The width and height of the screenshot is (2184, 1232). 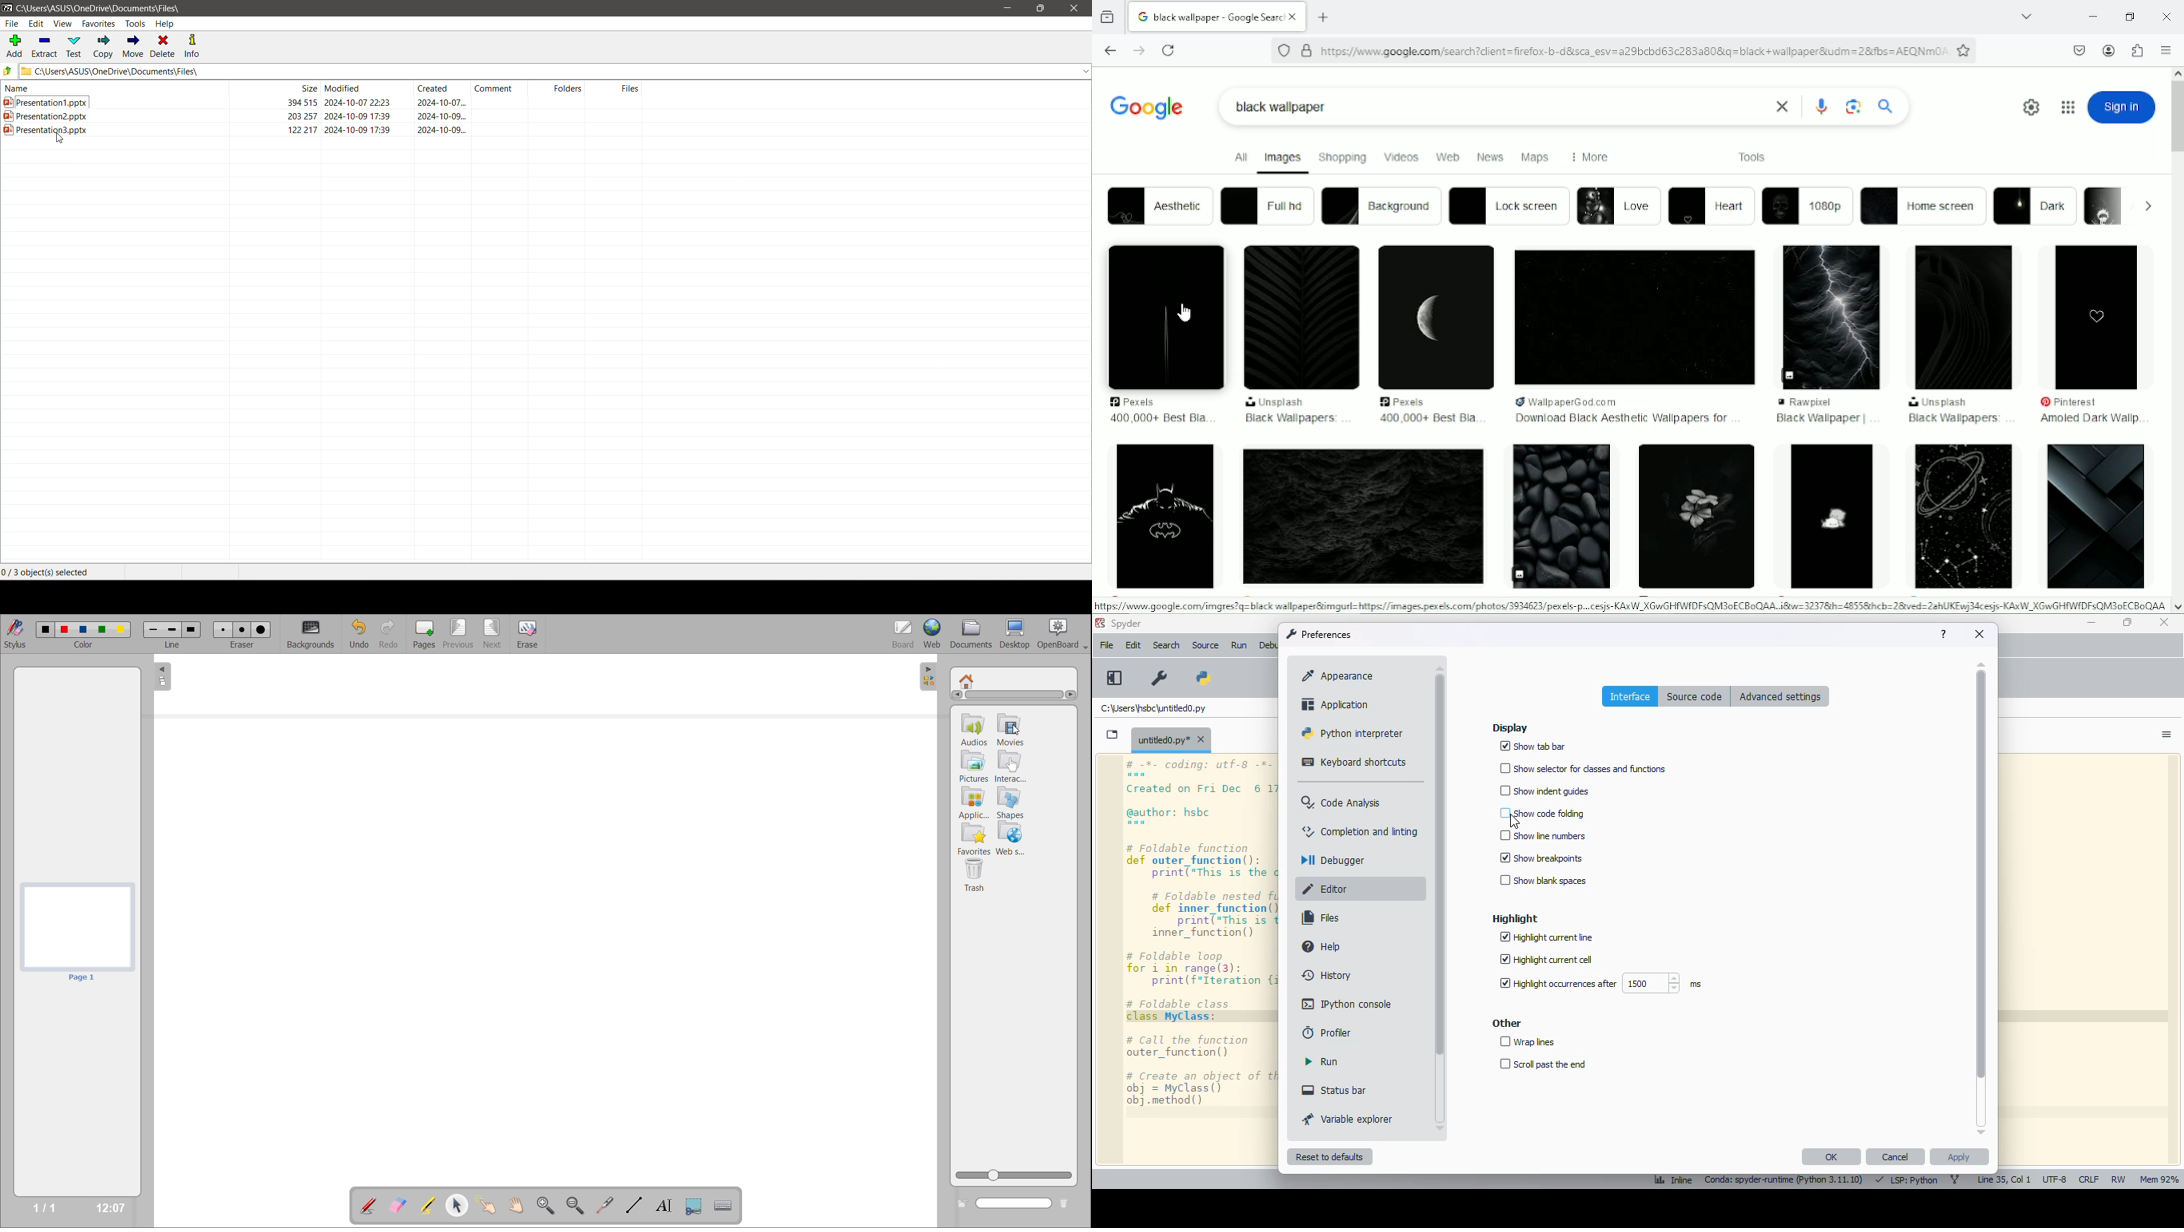 What do you see at coordinates (103, 47) in the screenshot?
I see `Copy` at bounding box center [103, 47].